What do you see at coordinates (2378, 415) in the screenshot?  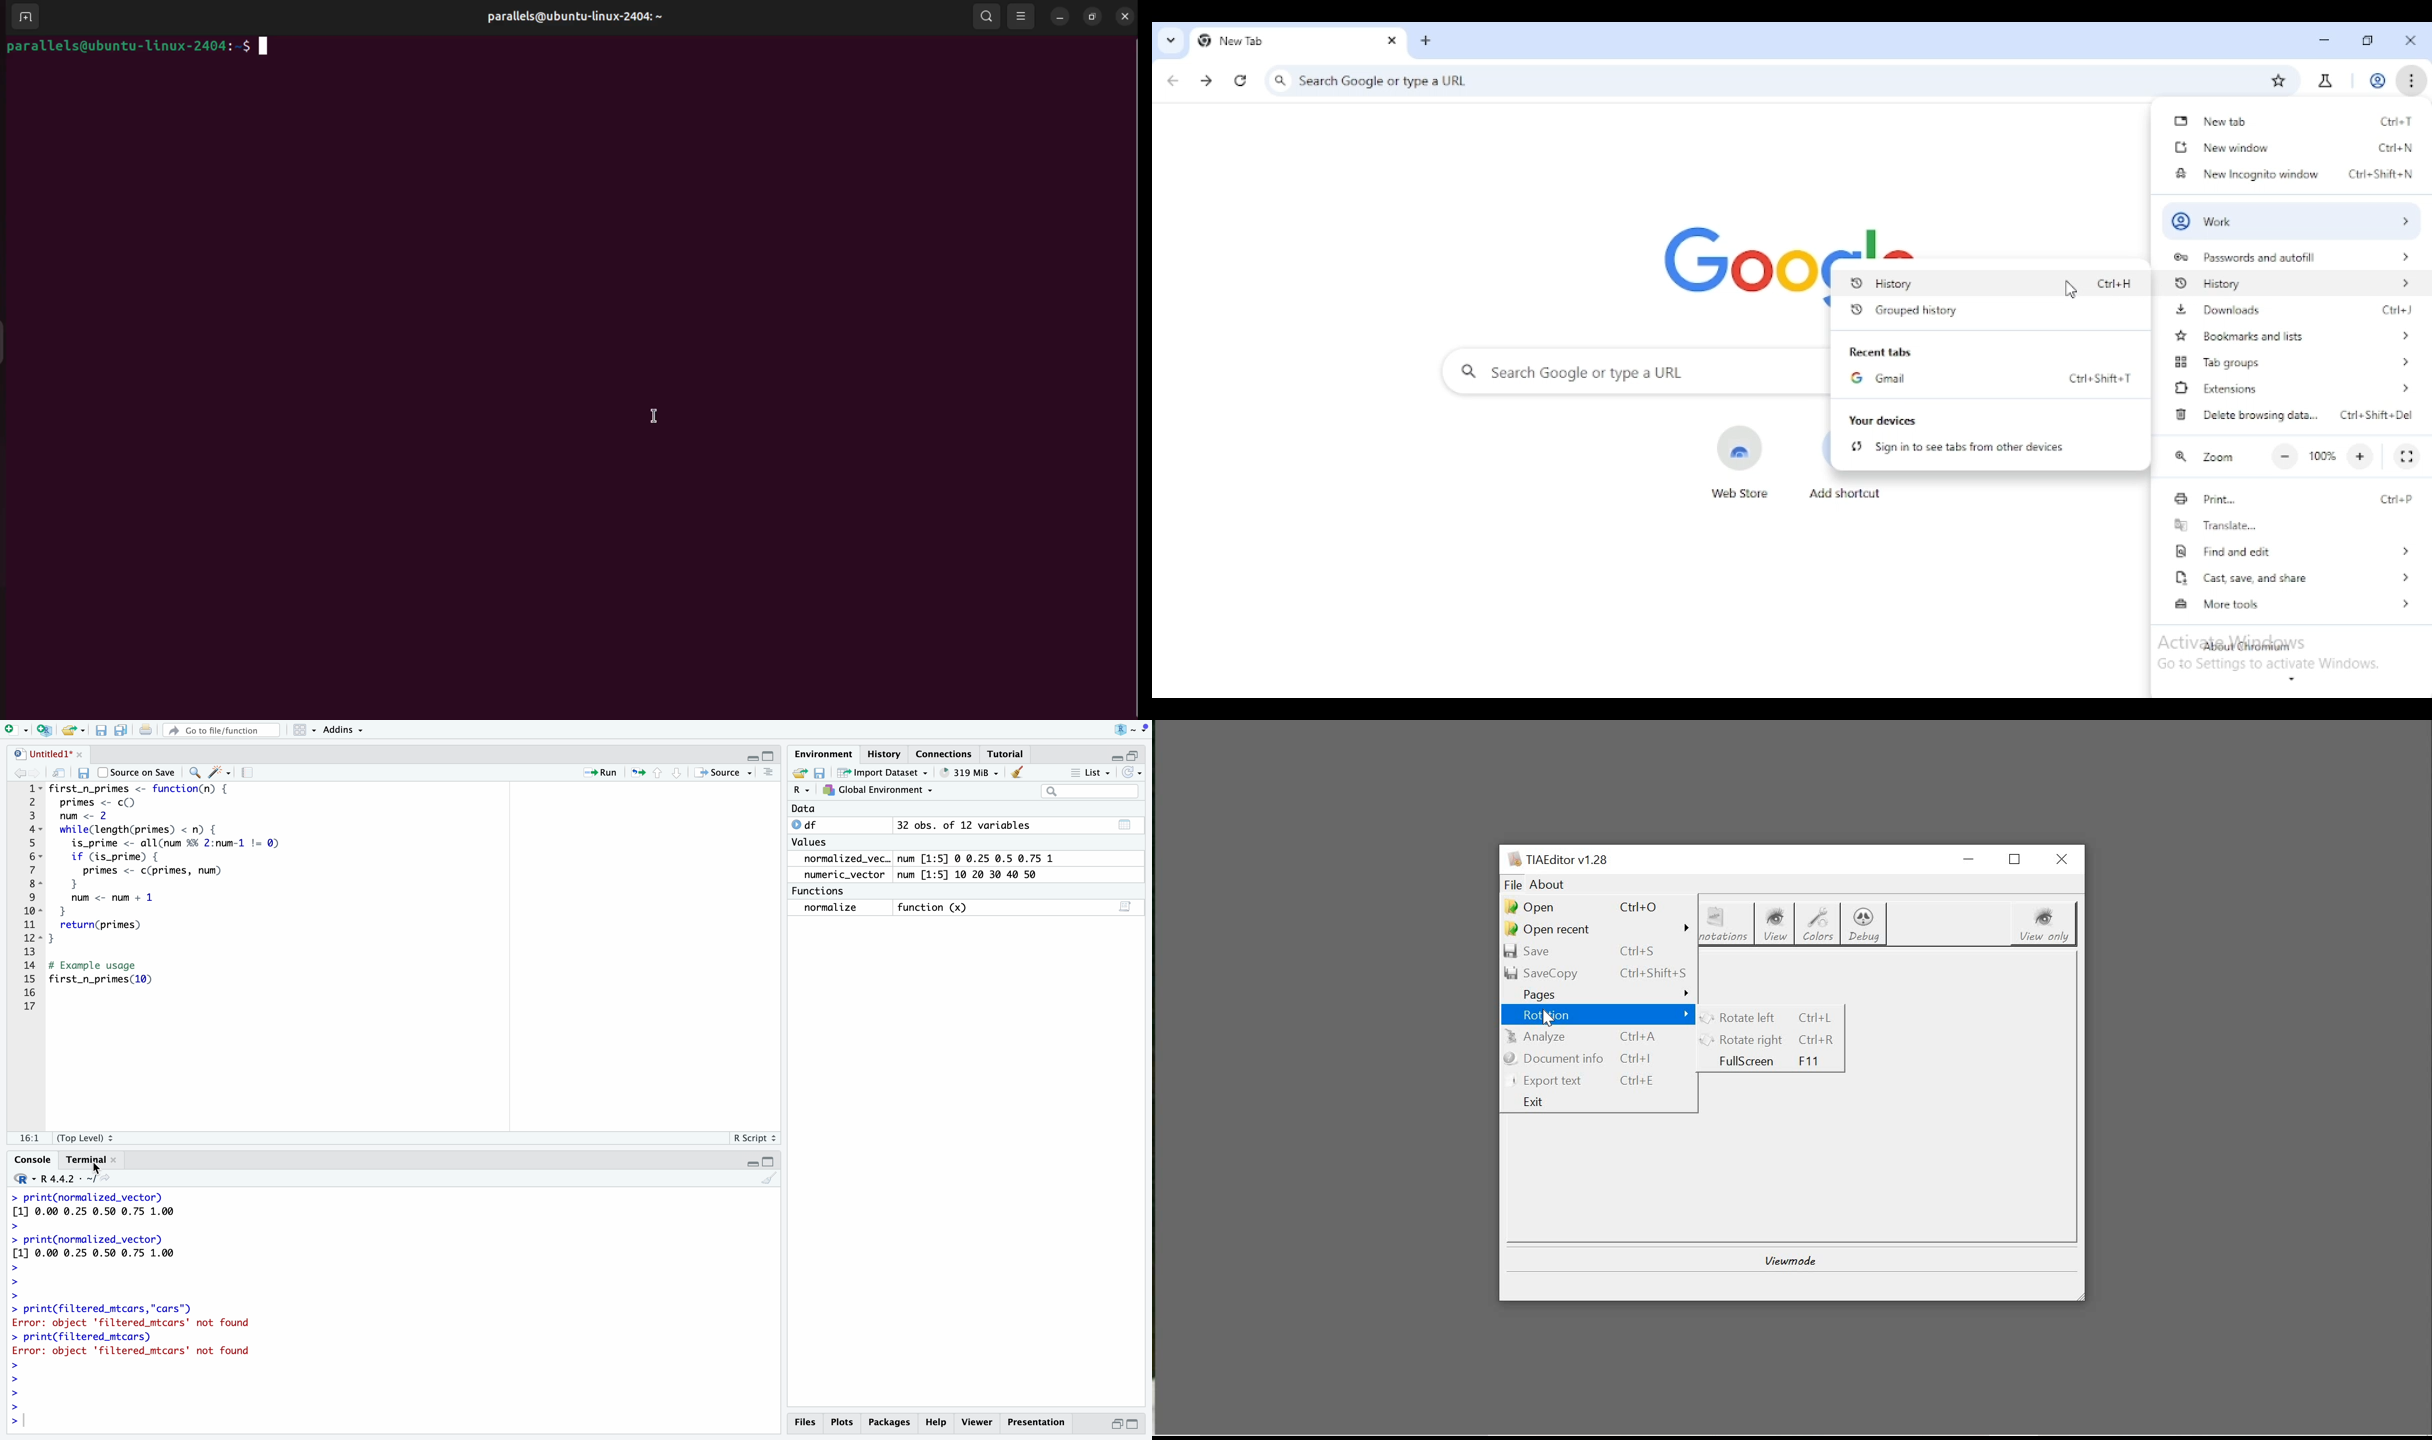 I see `shortcut for delete browsing data` at bounding box center [2378, 415].